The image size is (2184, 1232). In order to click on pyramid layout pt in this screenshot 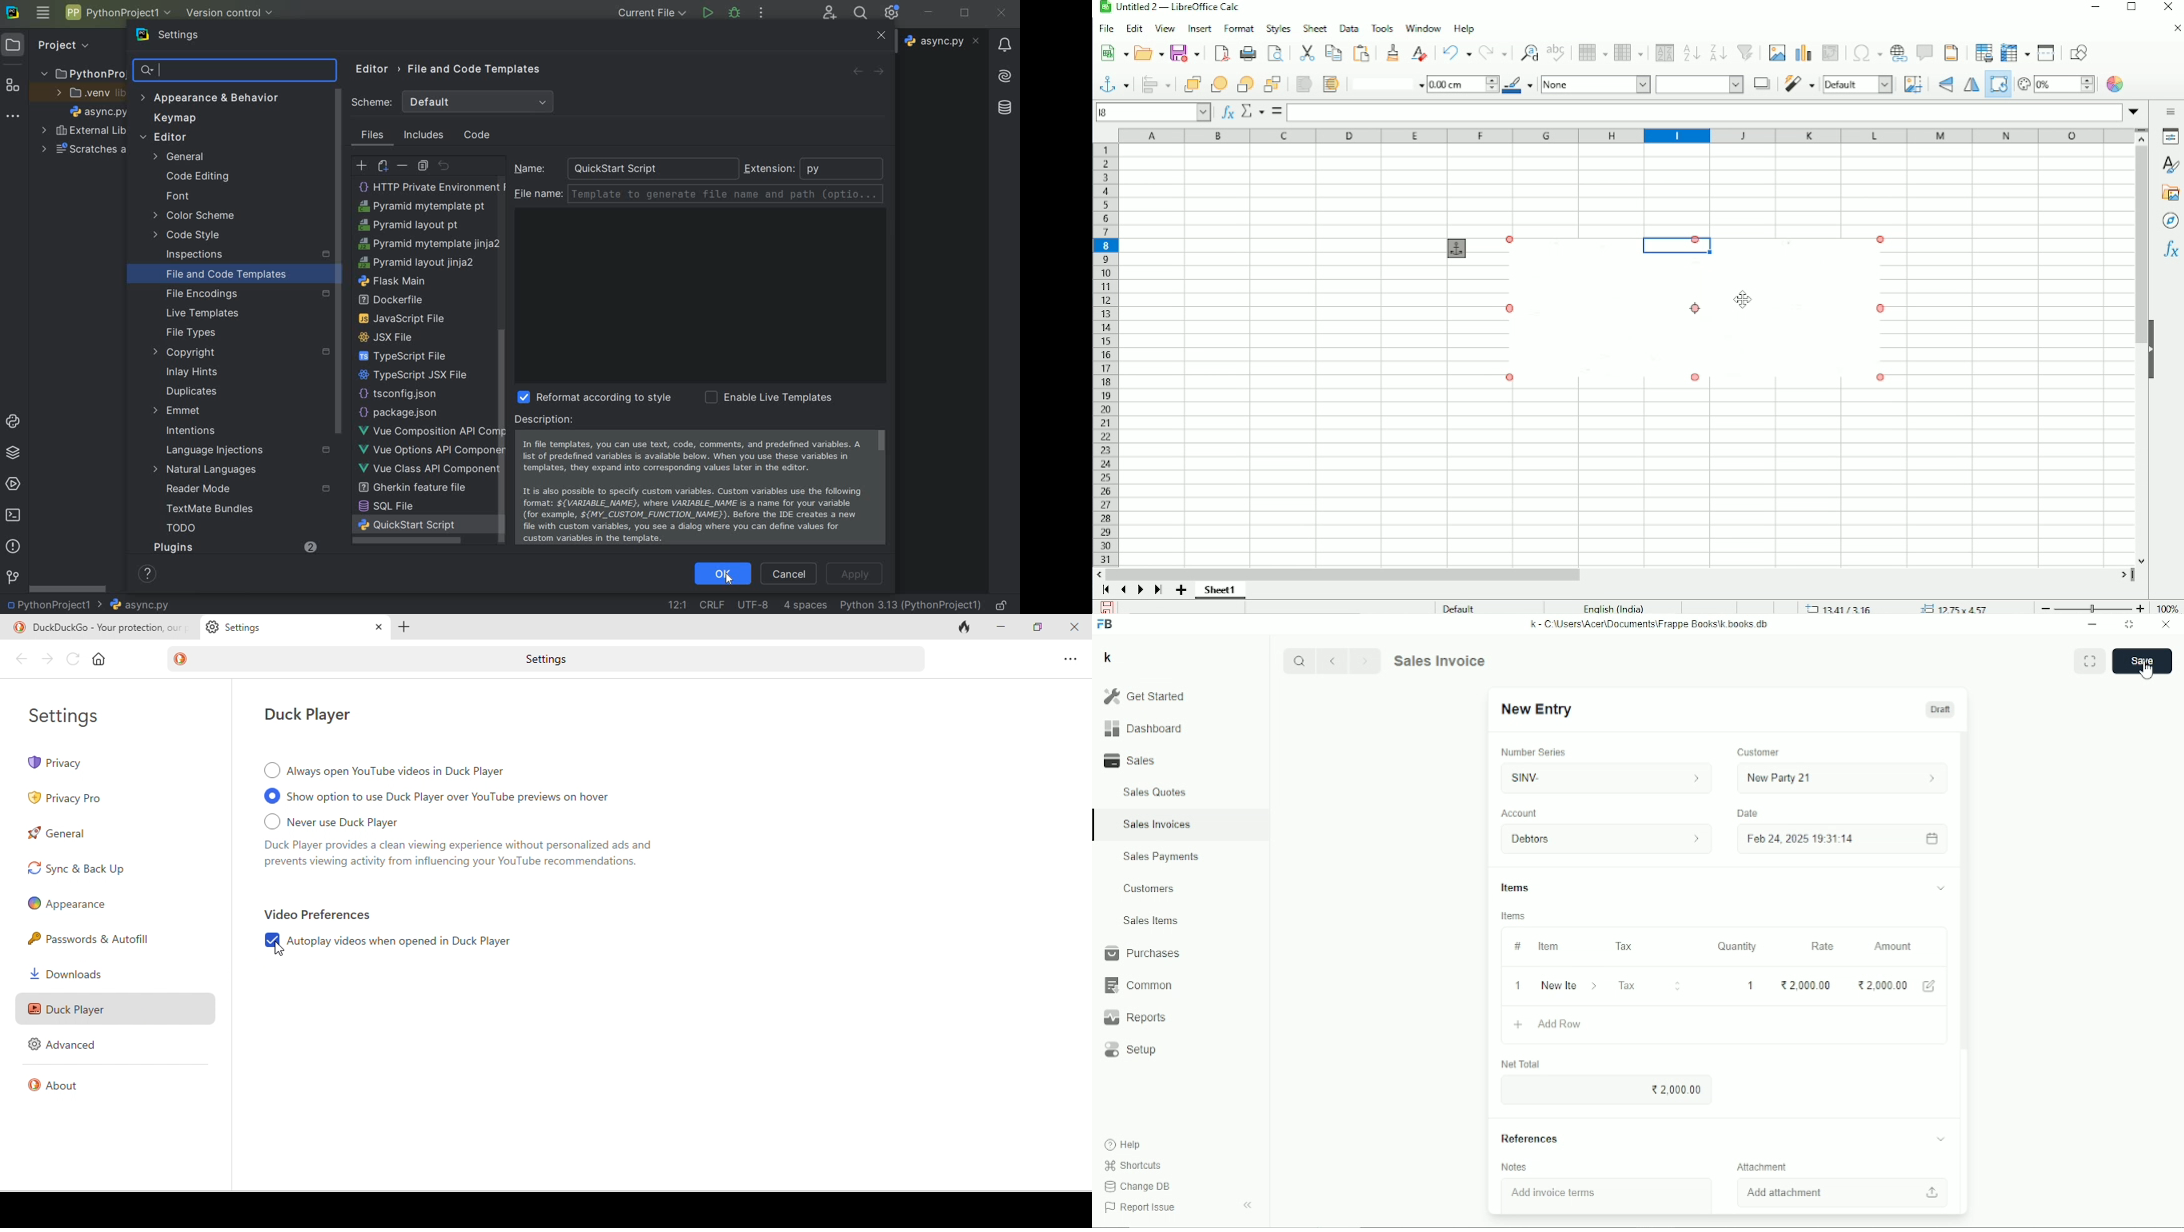, I will do `click(409, 487)`.